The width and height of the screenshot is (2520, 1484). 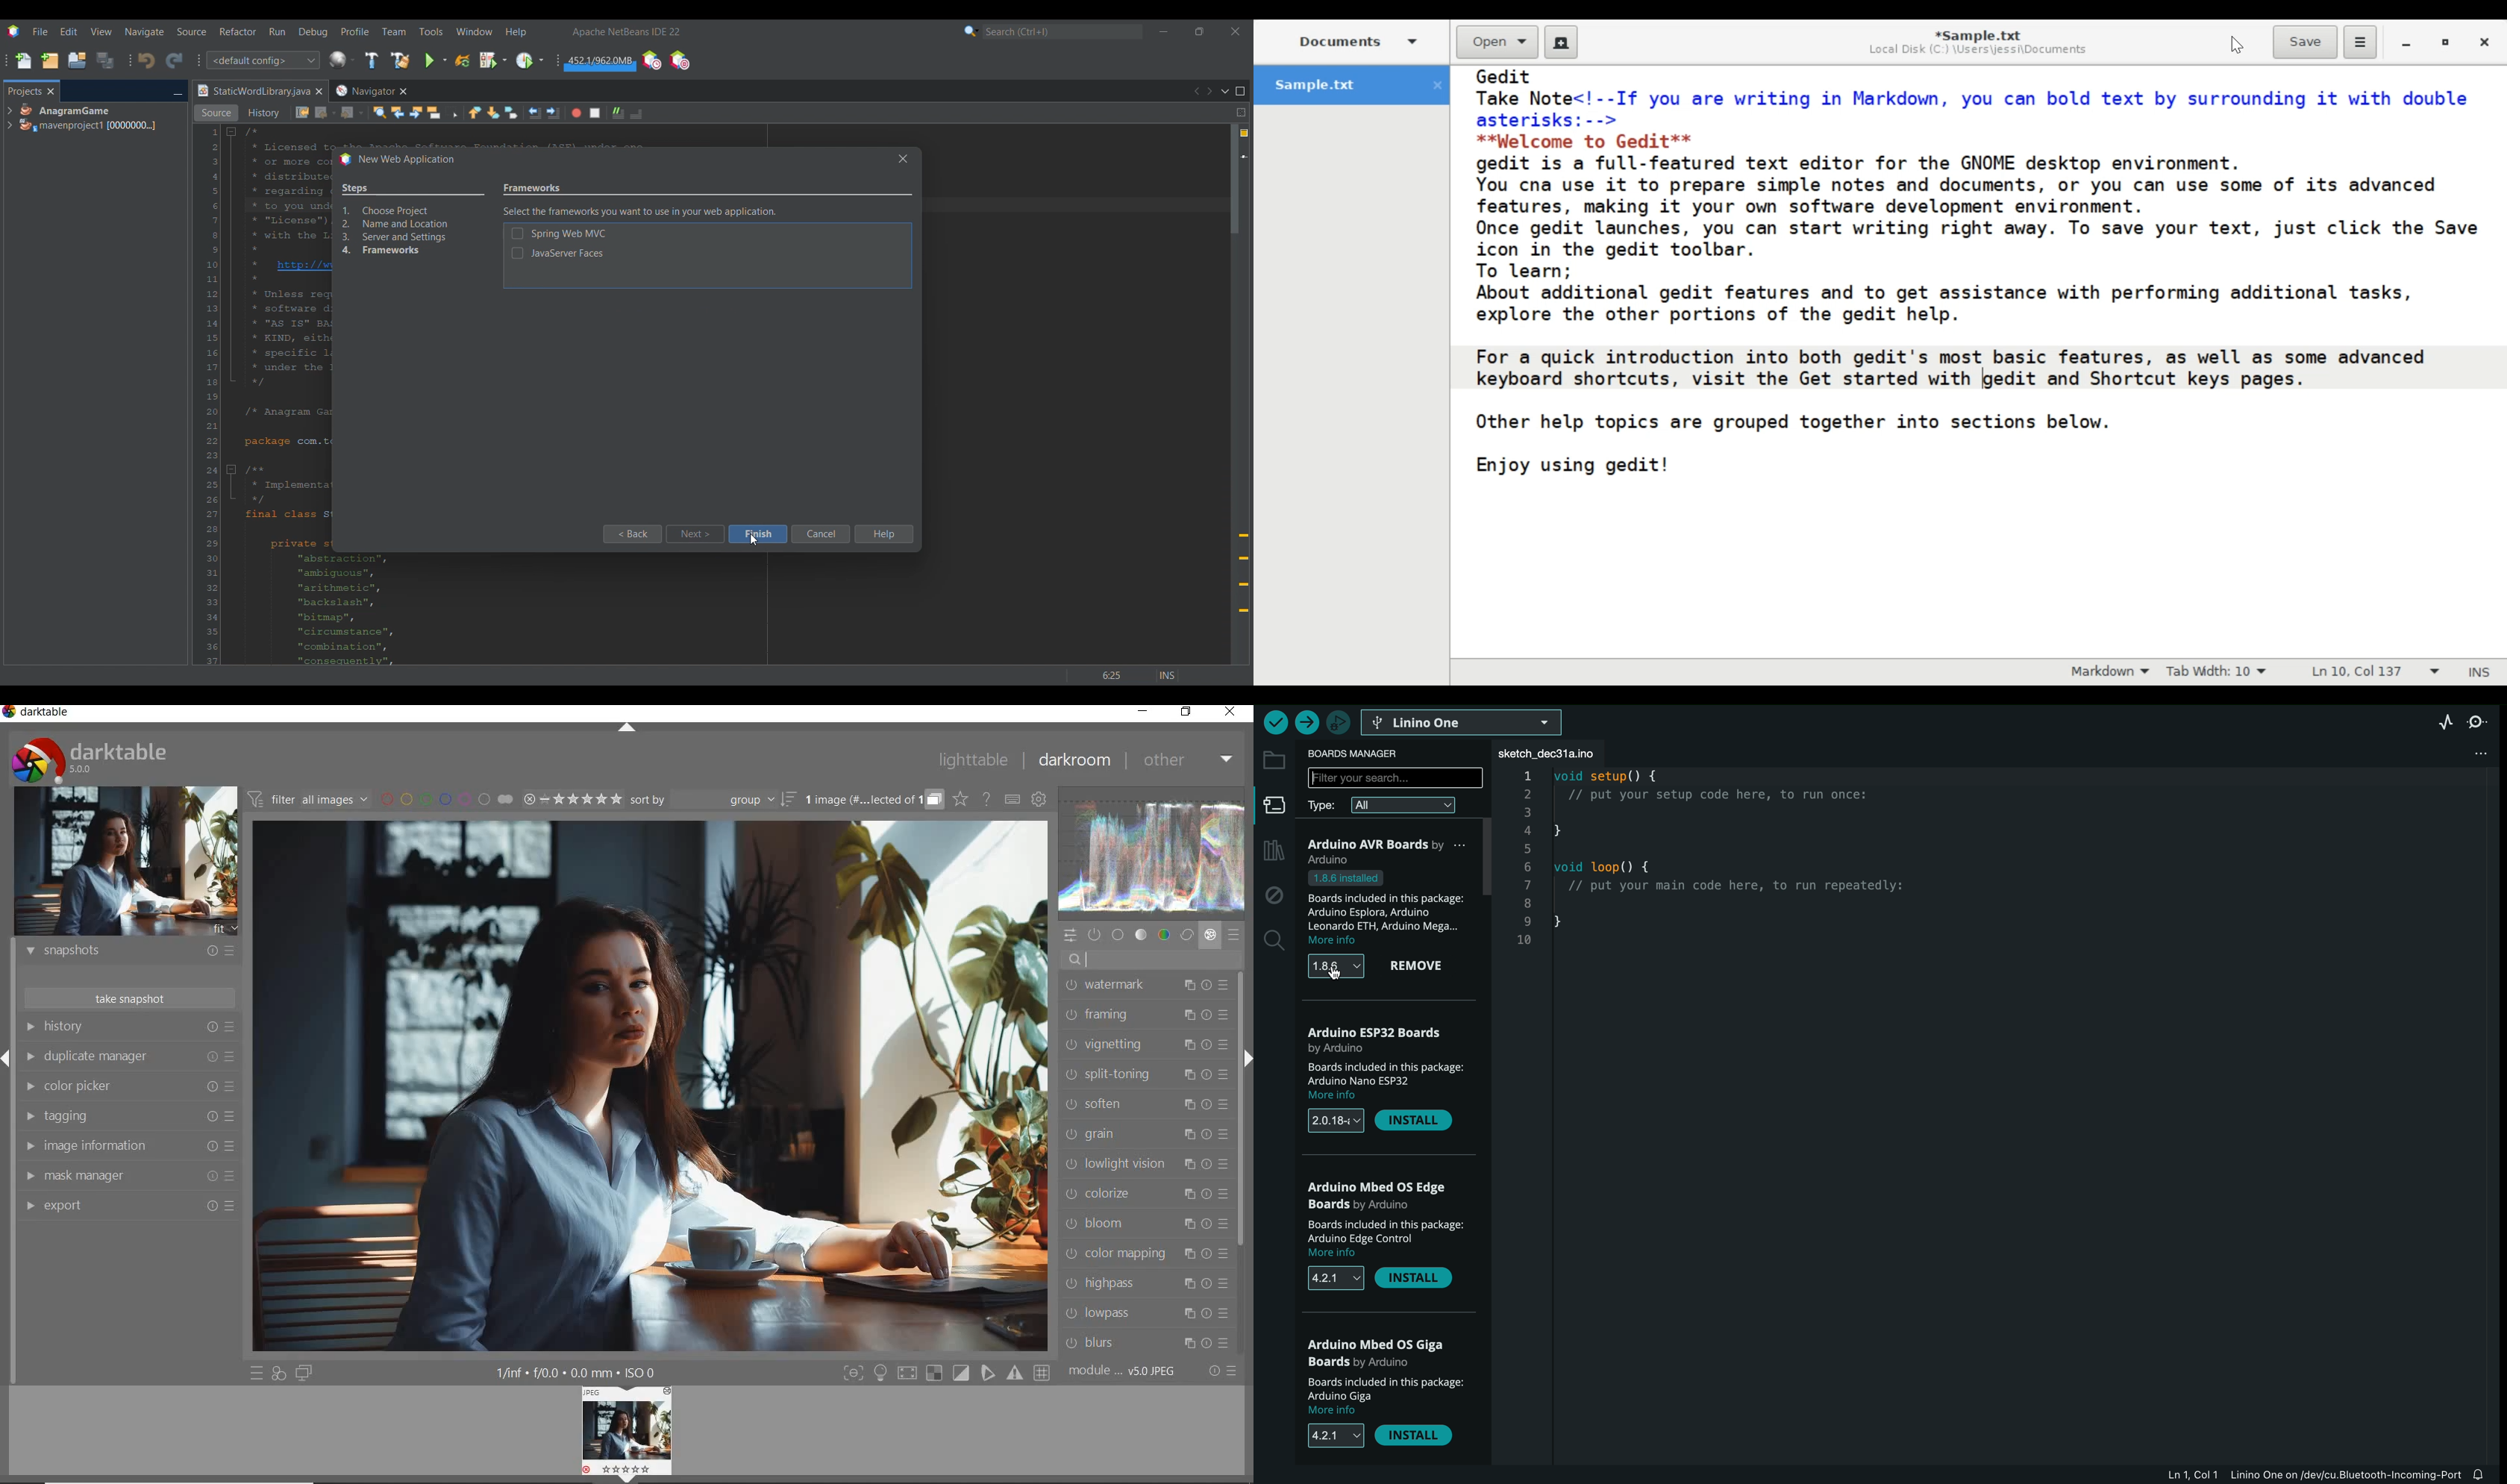 What do you see at coordinates (9, 118) in the screenshot?
I see `Expand` at bounding box center [9, 118].